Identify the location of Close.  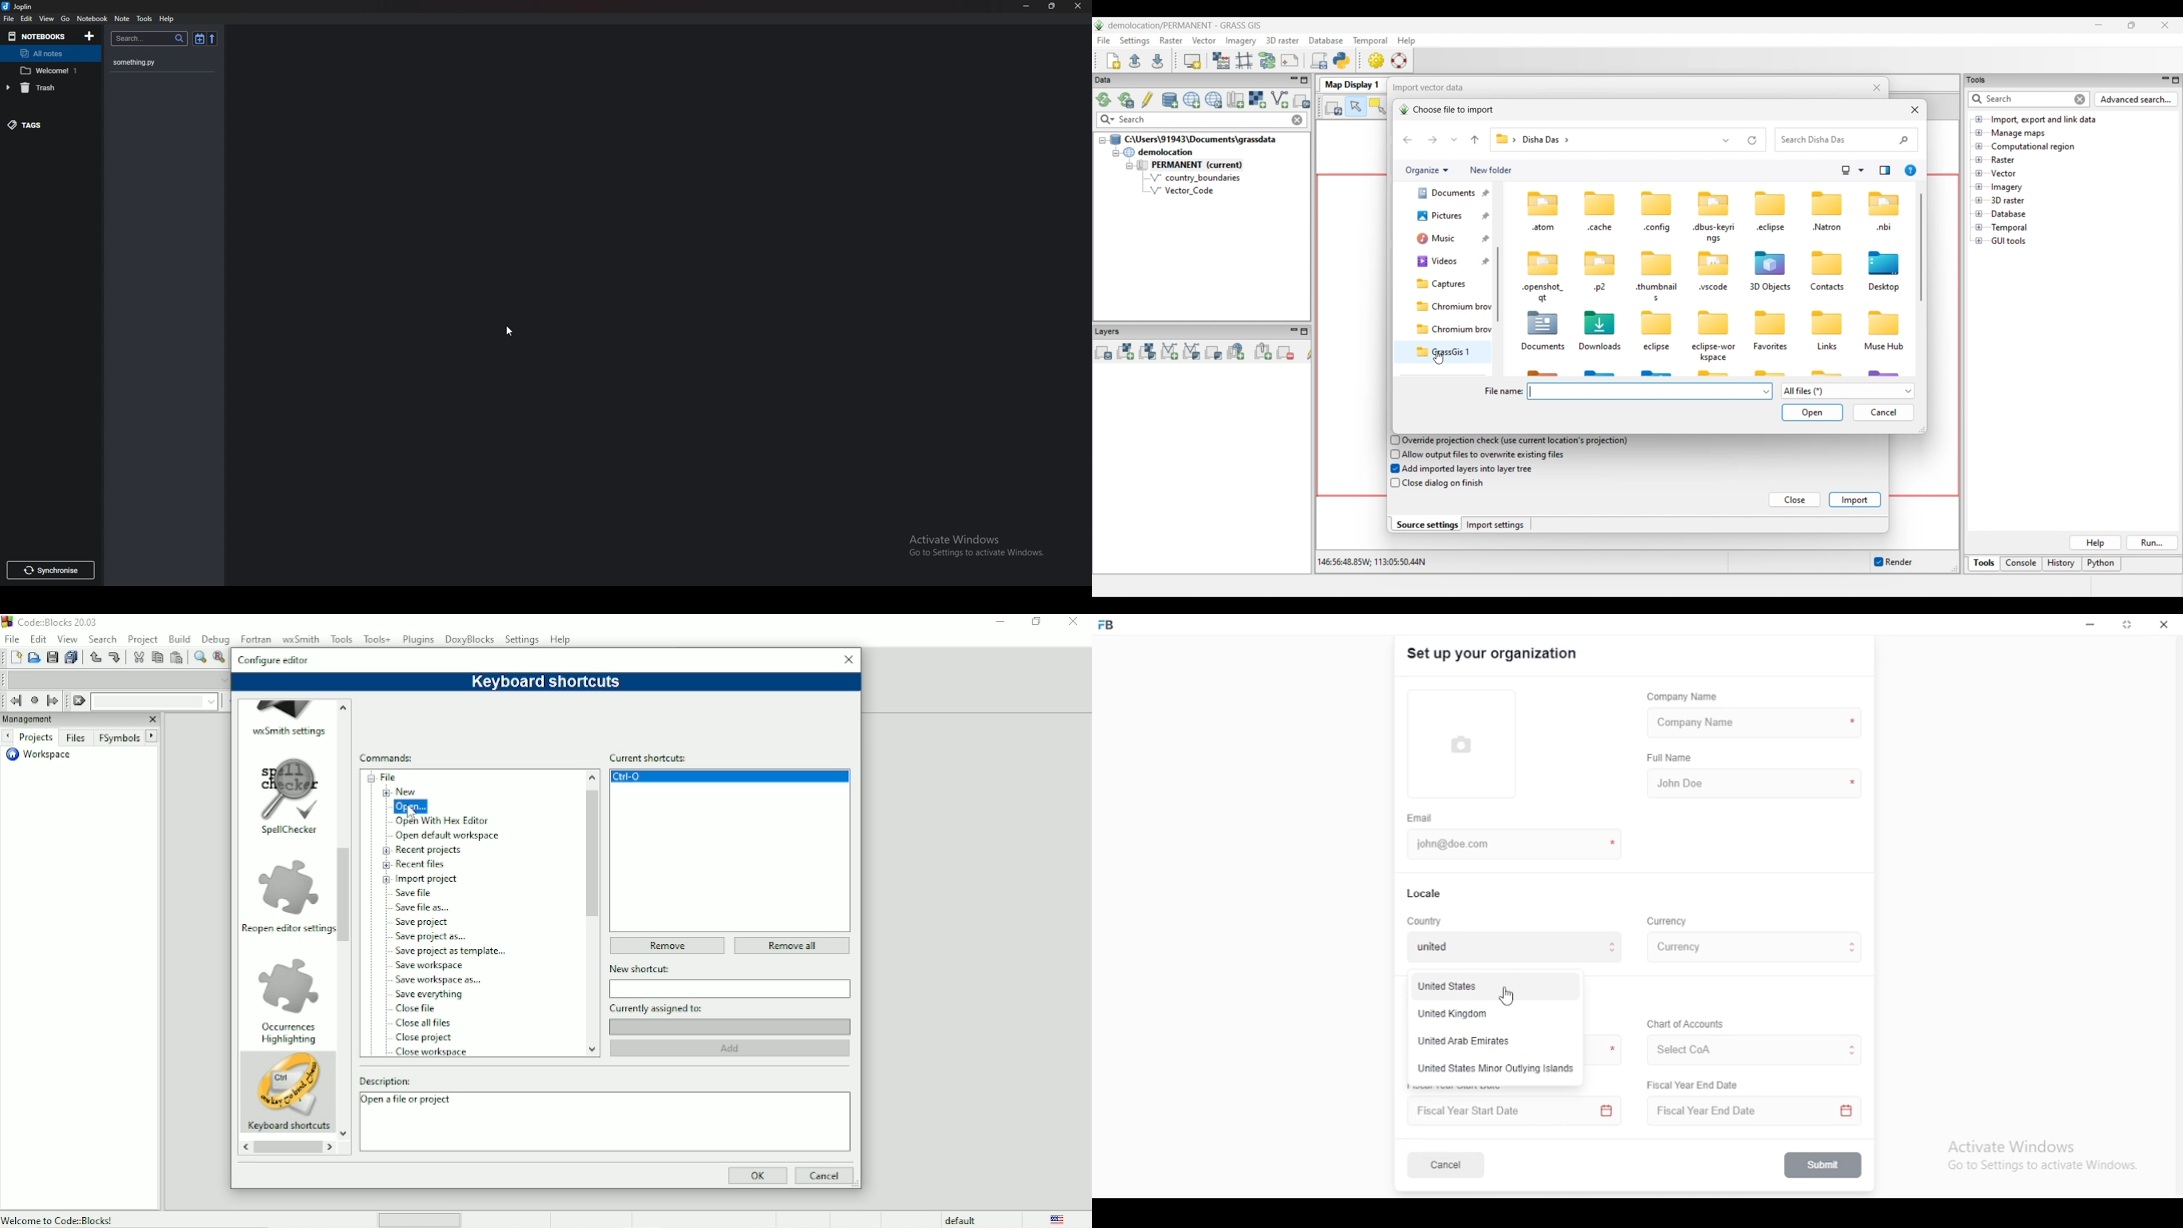
(152, 719).